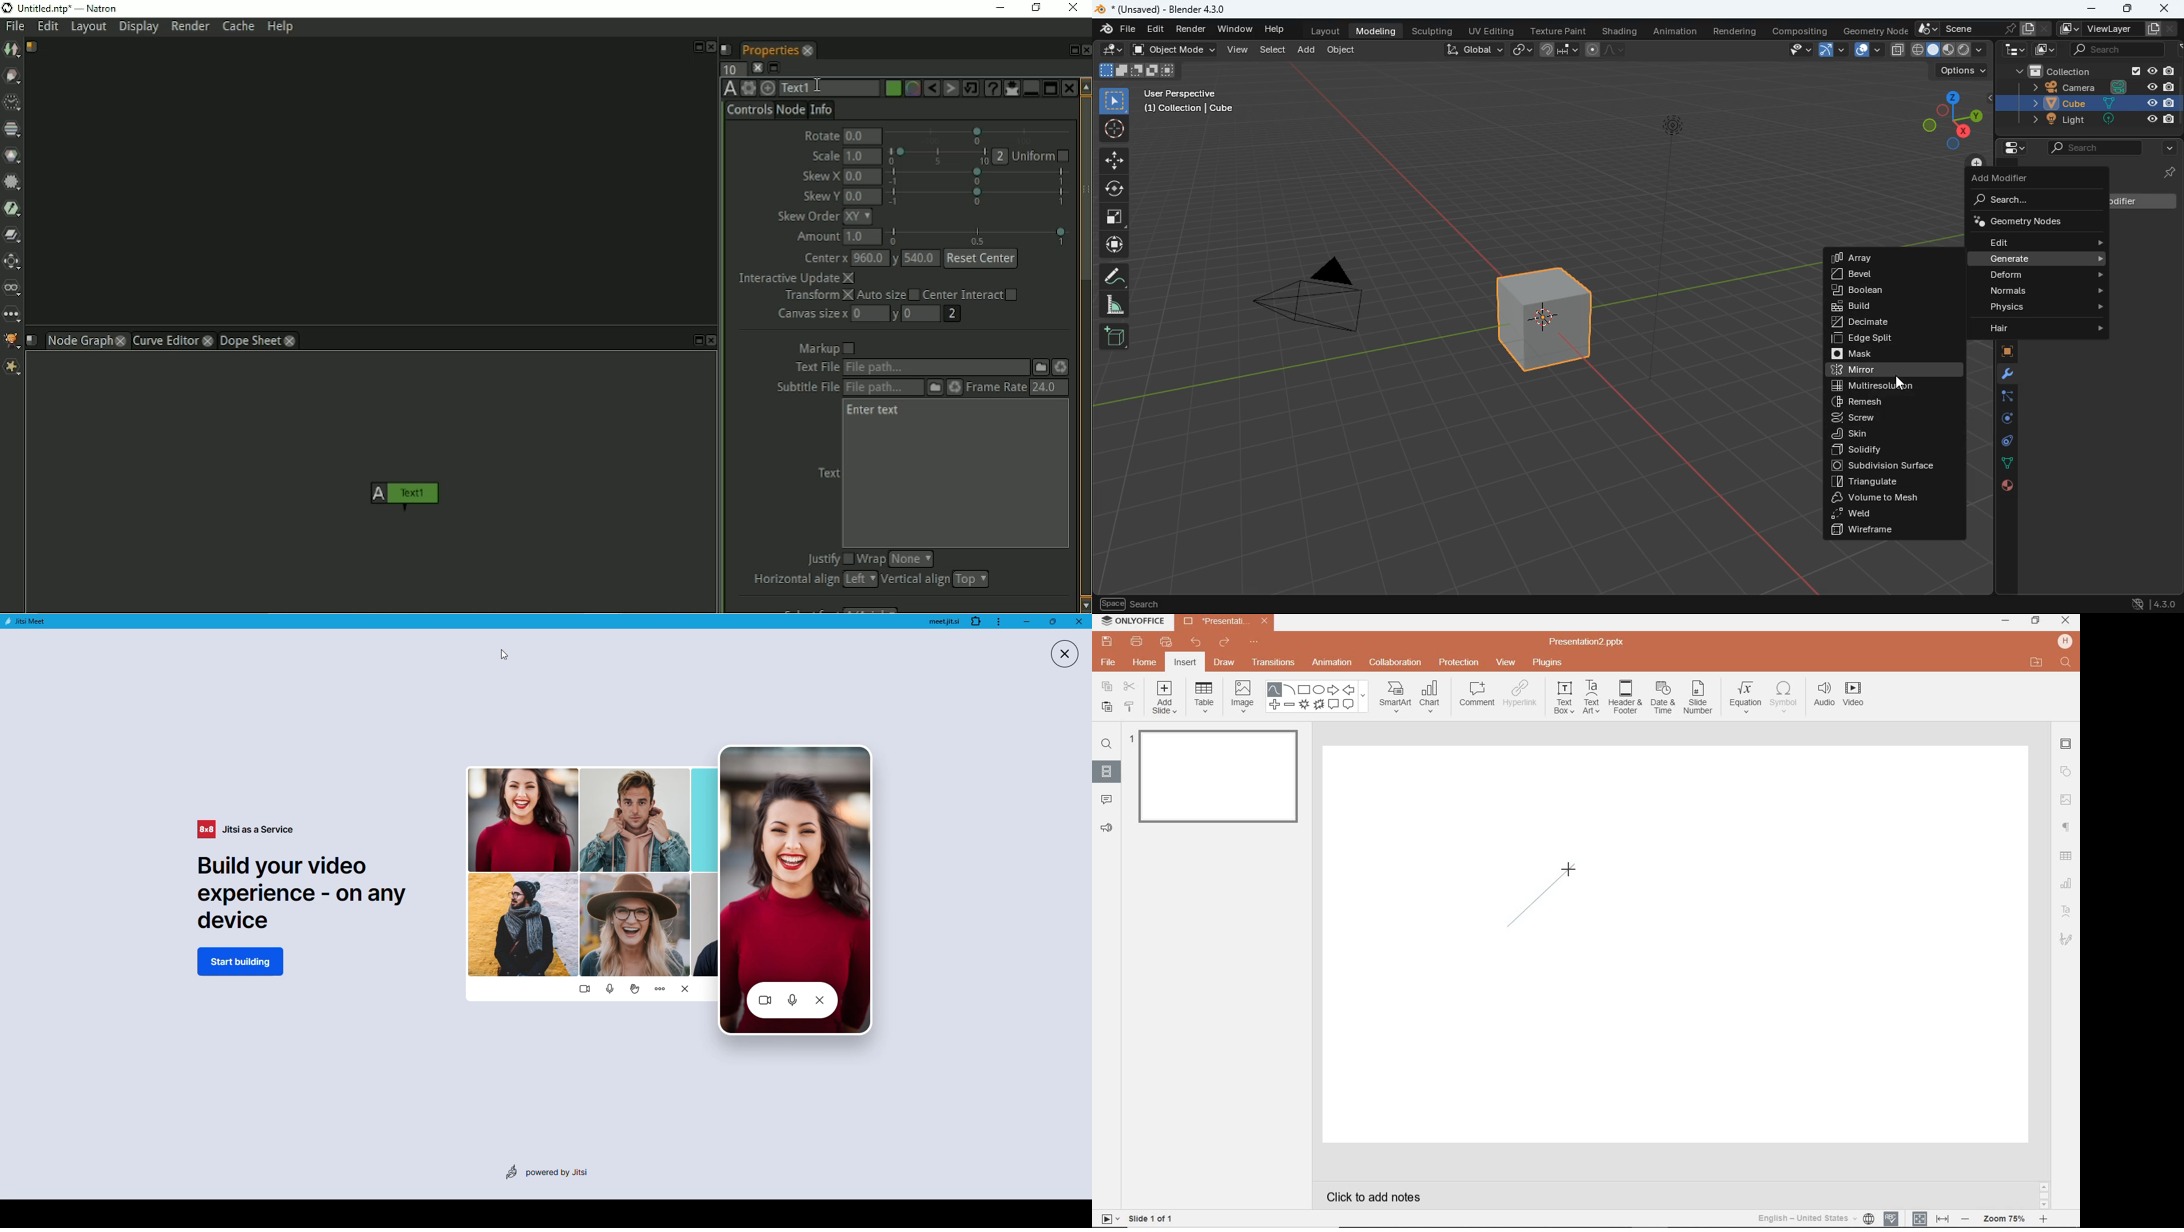 The height and width of the screenshot is (1232, 2184). Describe the element at coordinates (1243, 695) in the screenshot. I see `IMAGE` at that location.